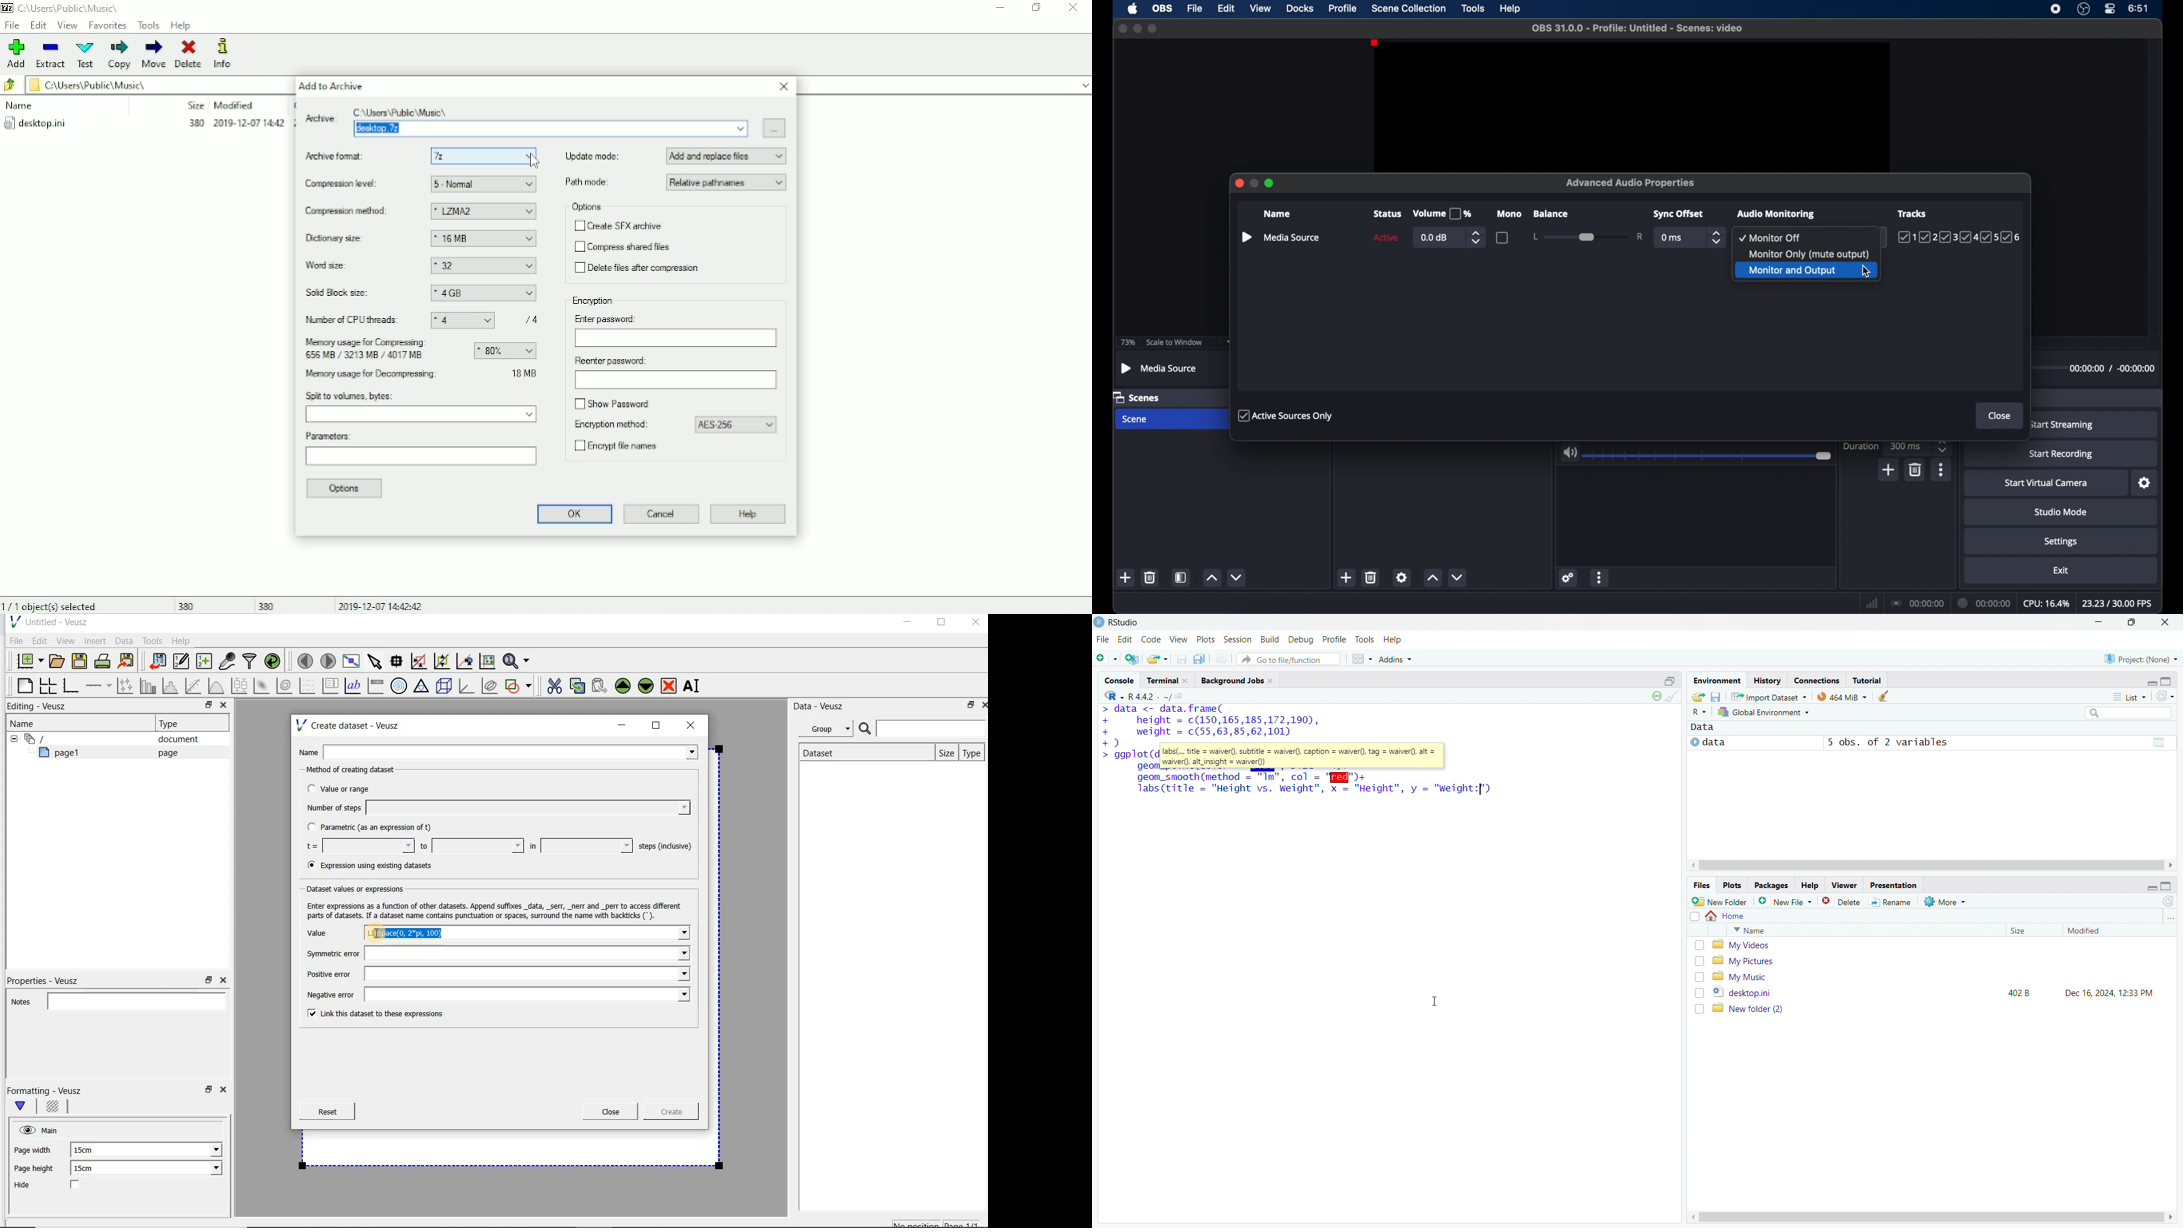 The width and height of the screenshot is (2184, 1232). Describe the element at coordinates (1931, 1217) in the screenshot. I see `horizontal scrollbar` at that location.